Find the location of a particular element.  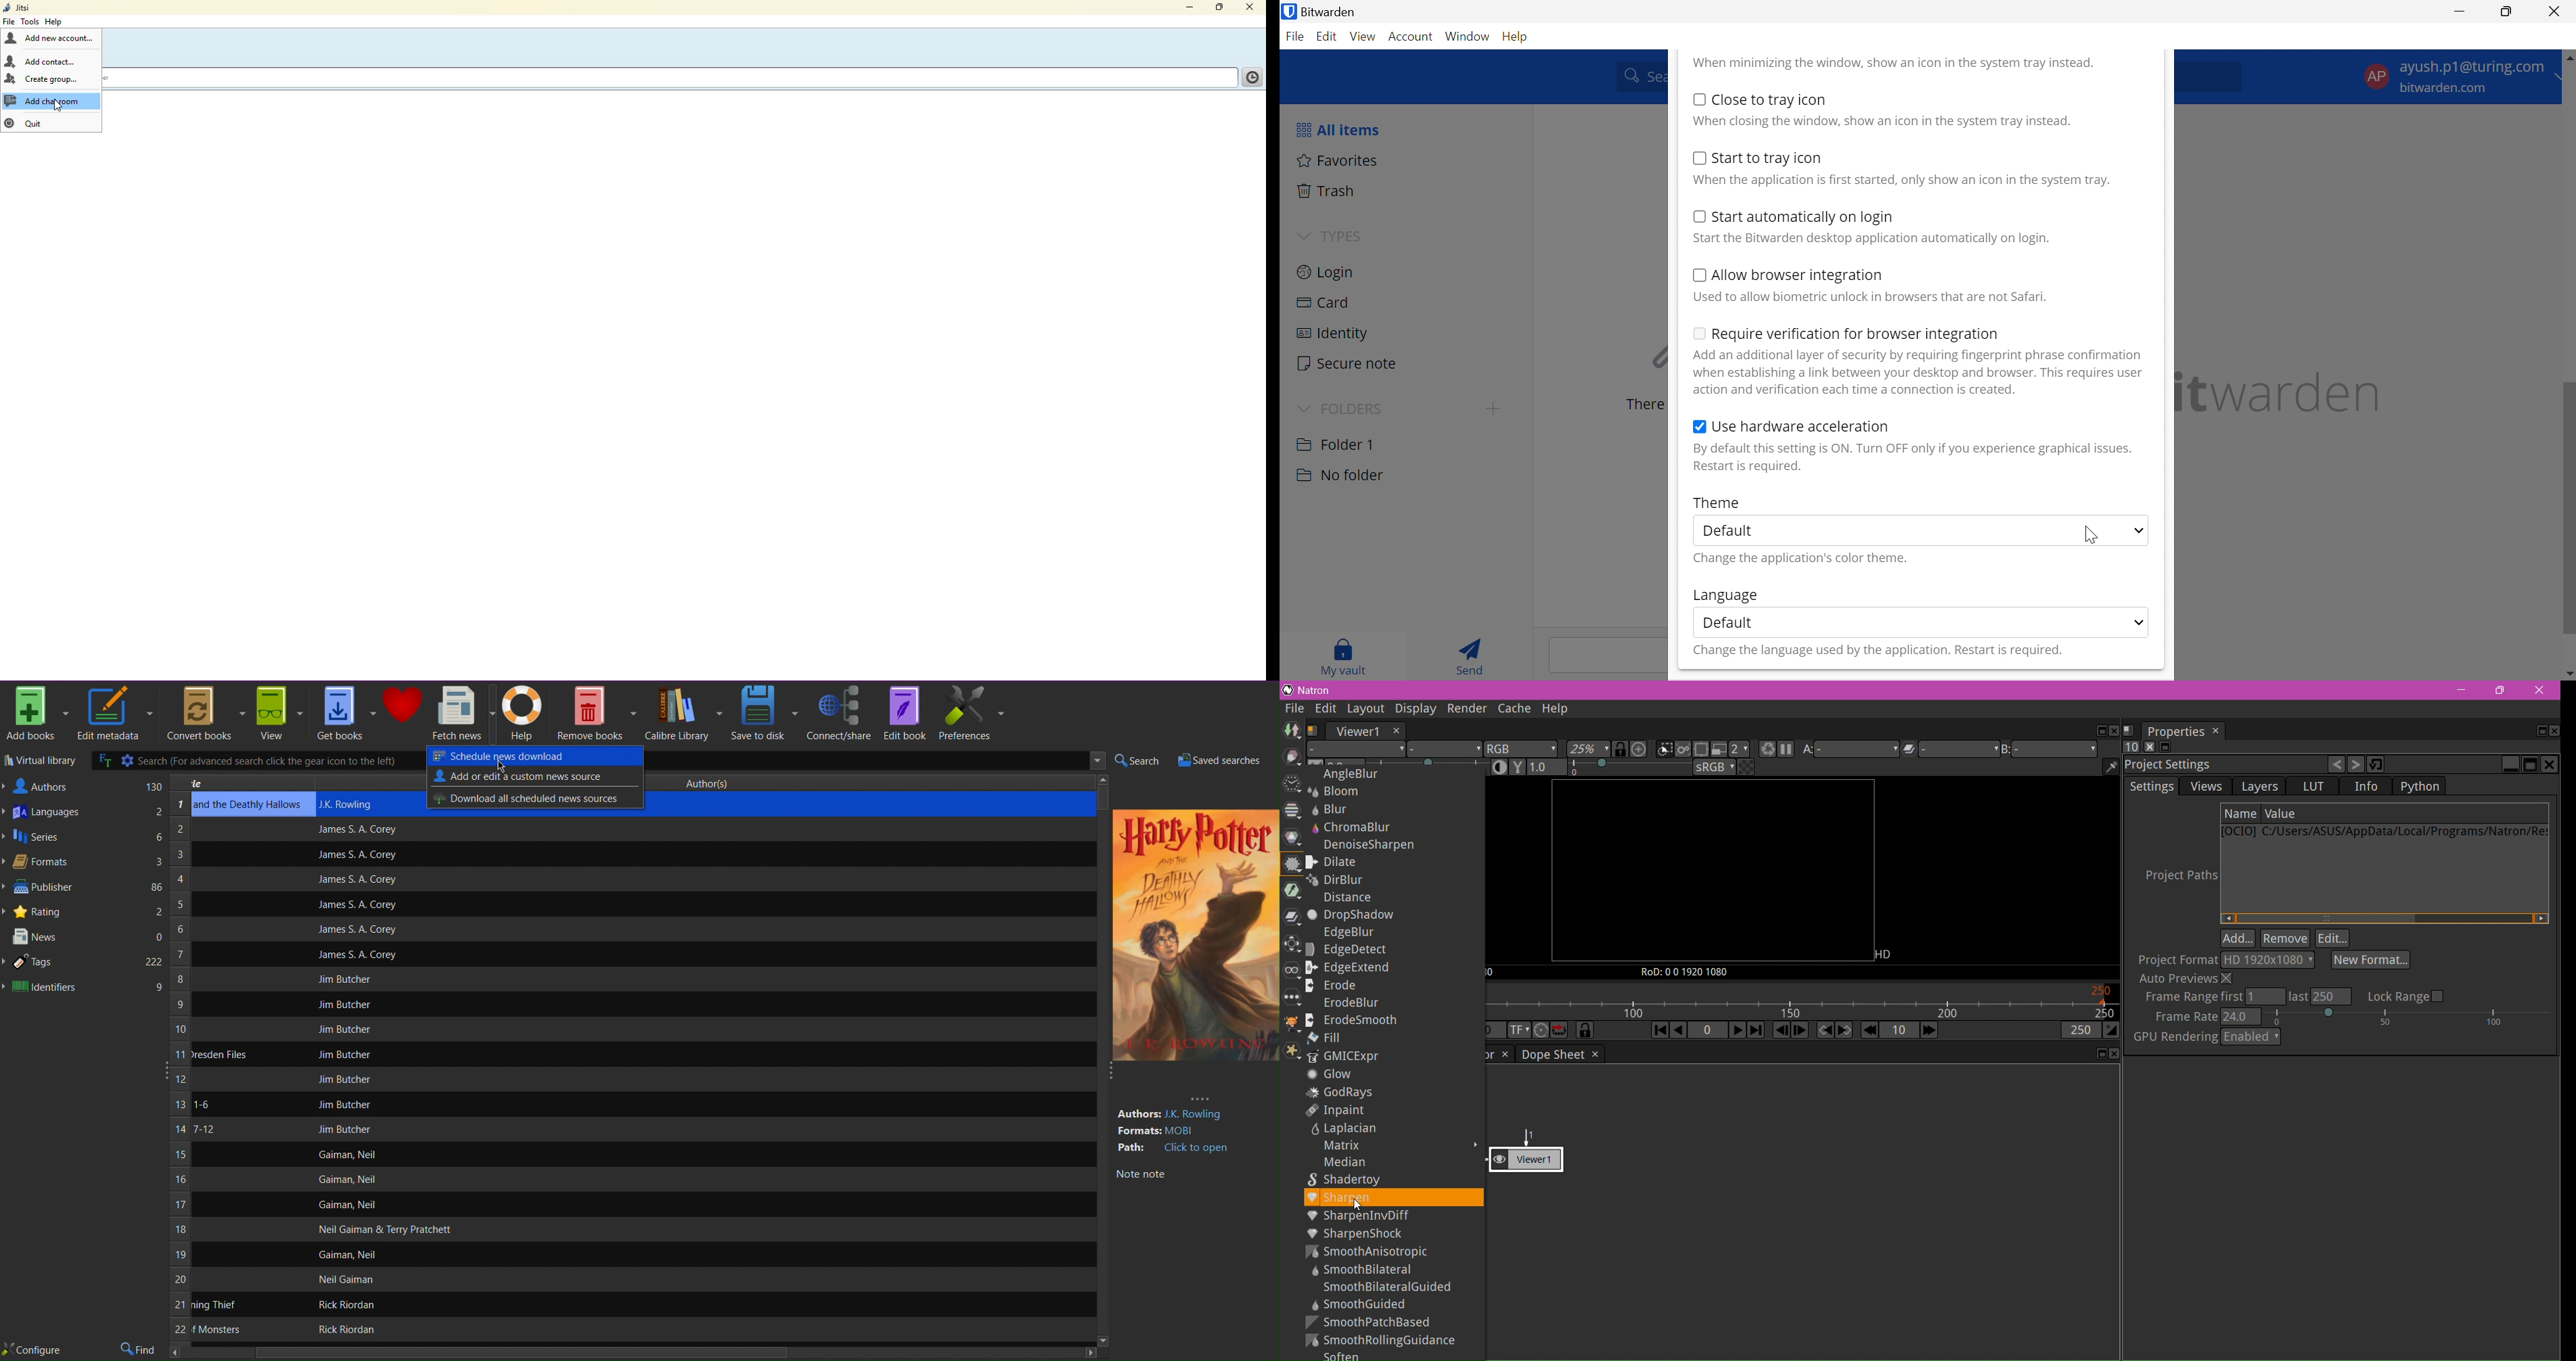

FOLDERS is located at coordinates (1356, 407).